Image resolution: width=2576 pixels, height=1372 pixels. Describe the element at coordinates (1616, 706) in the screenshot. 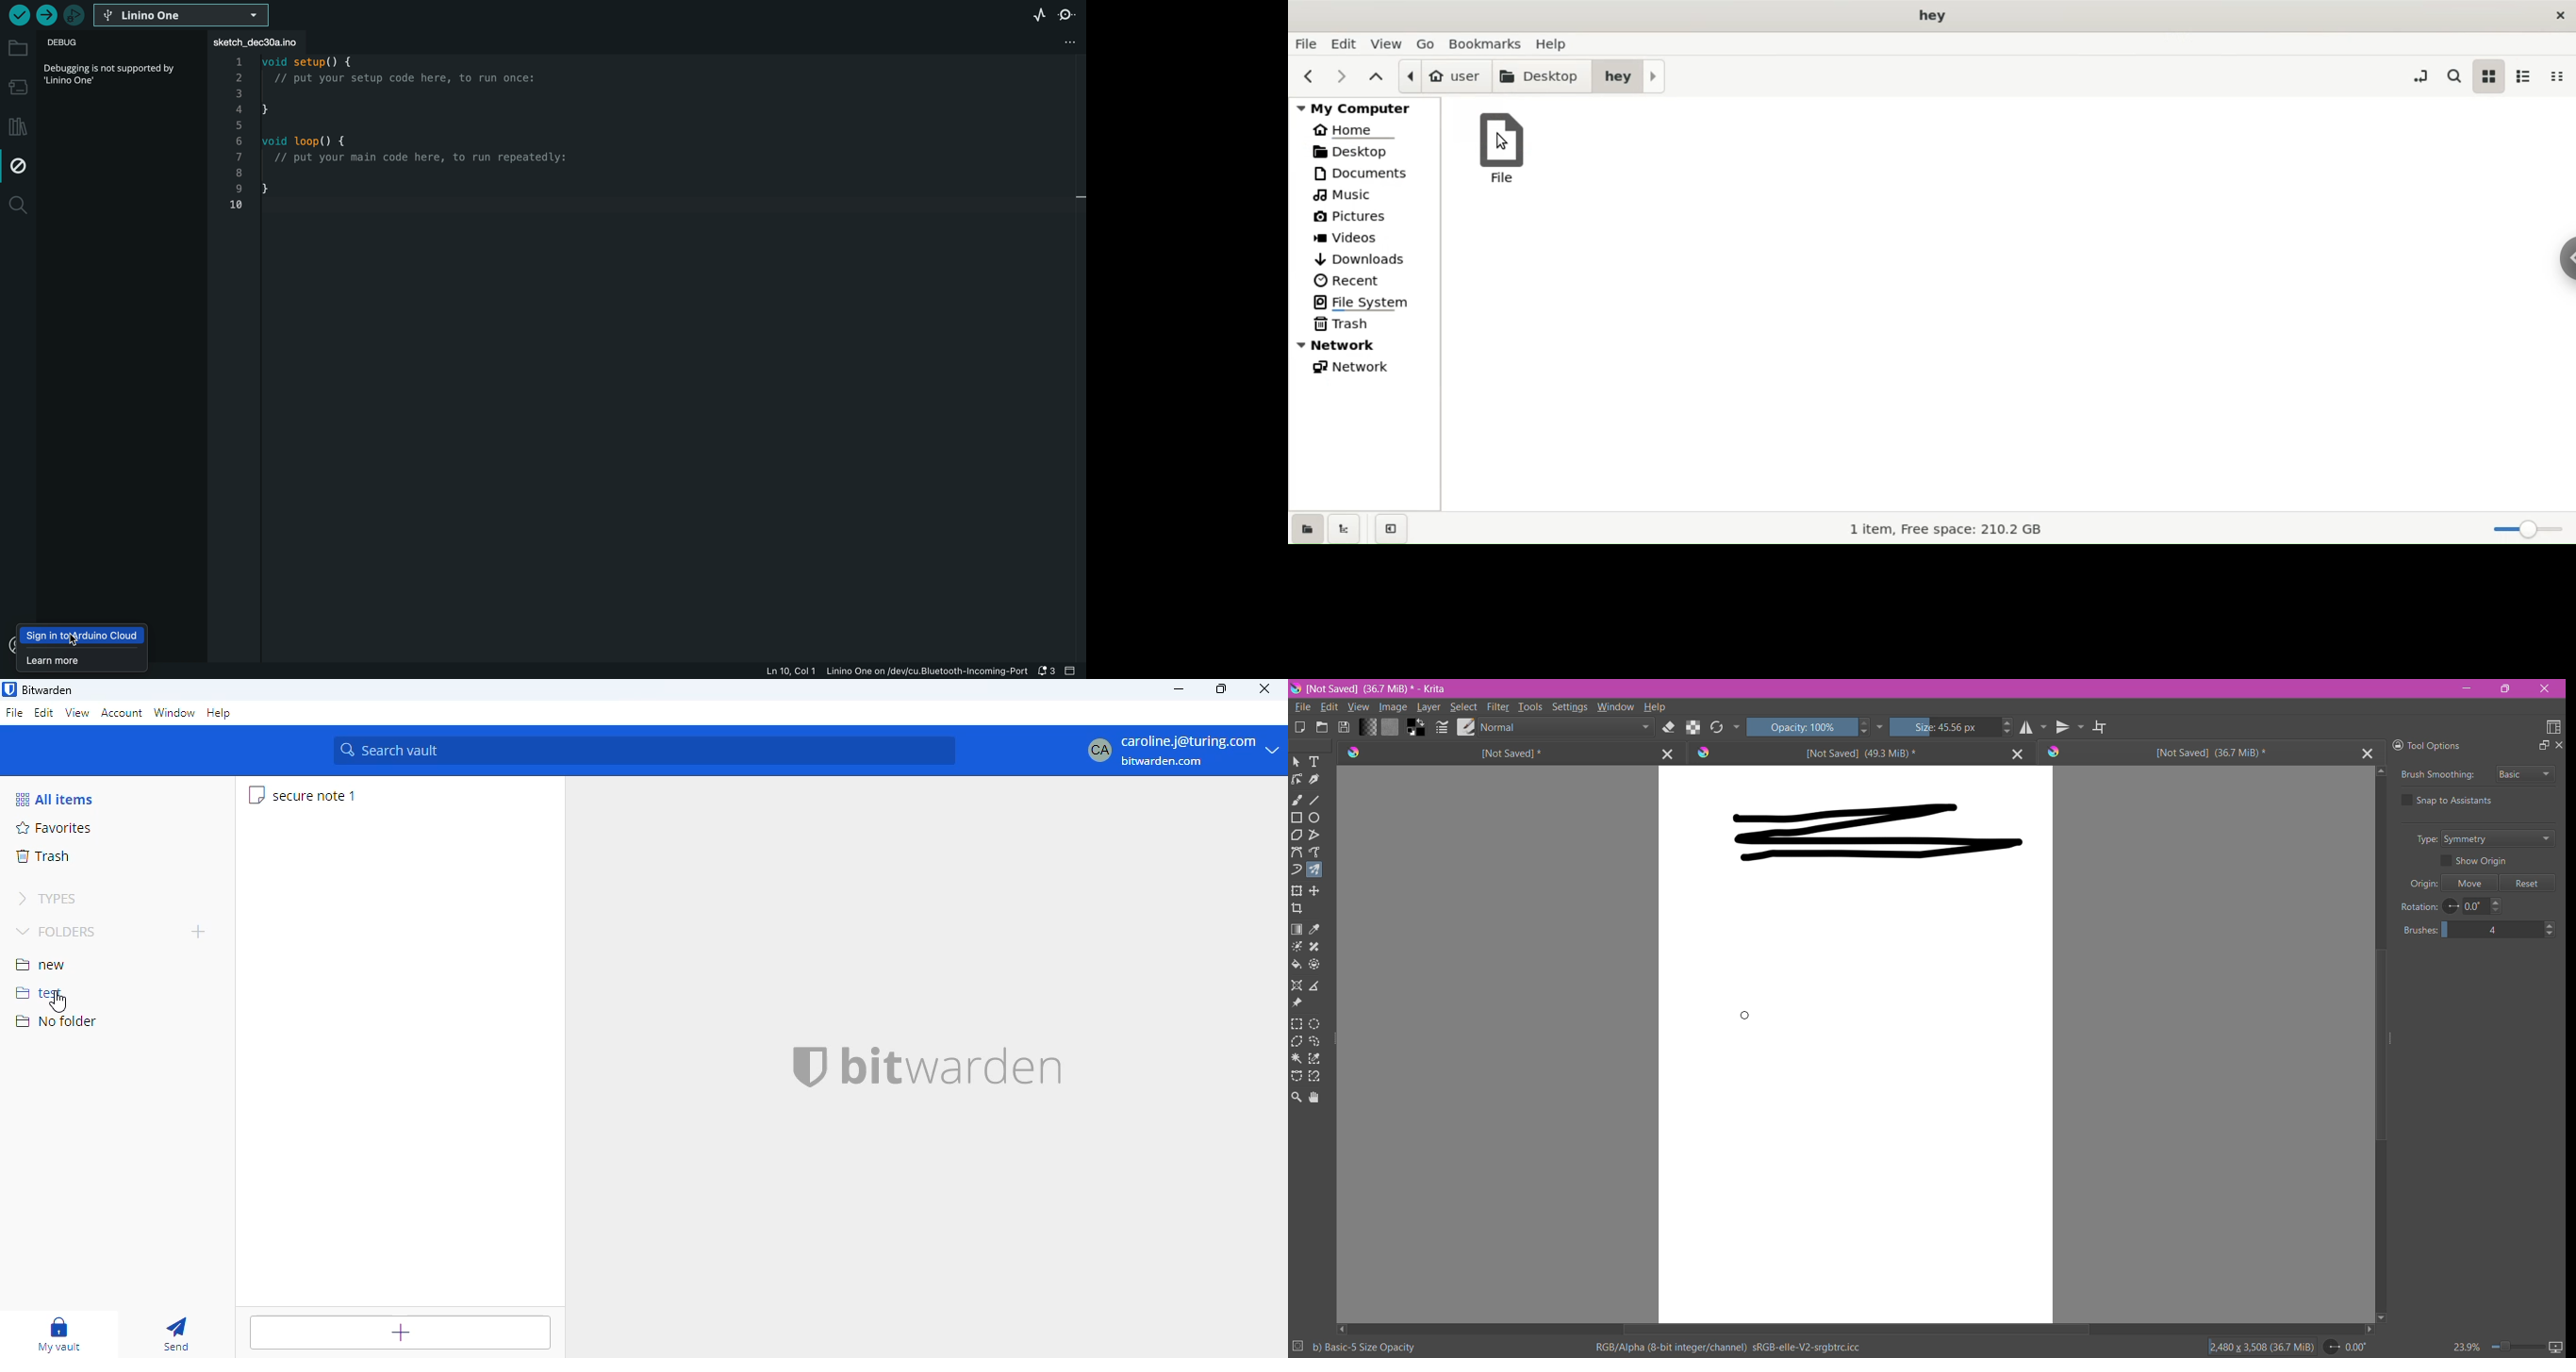

I see `Window` at that location.